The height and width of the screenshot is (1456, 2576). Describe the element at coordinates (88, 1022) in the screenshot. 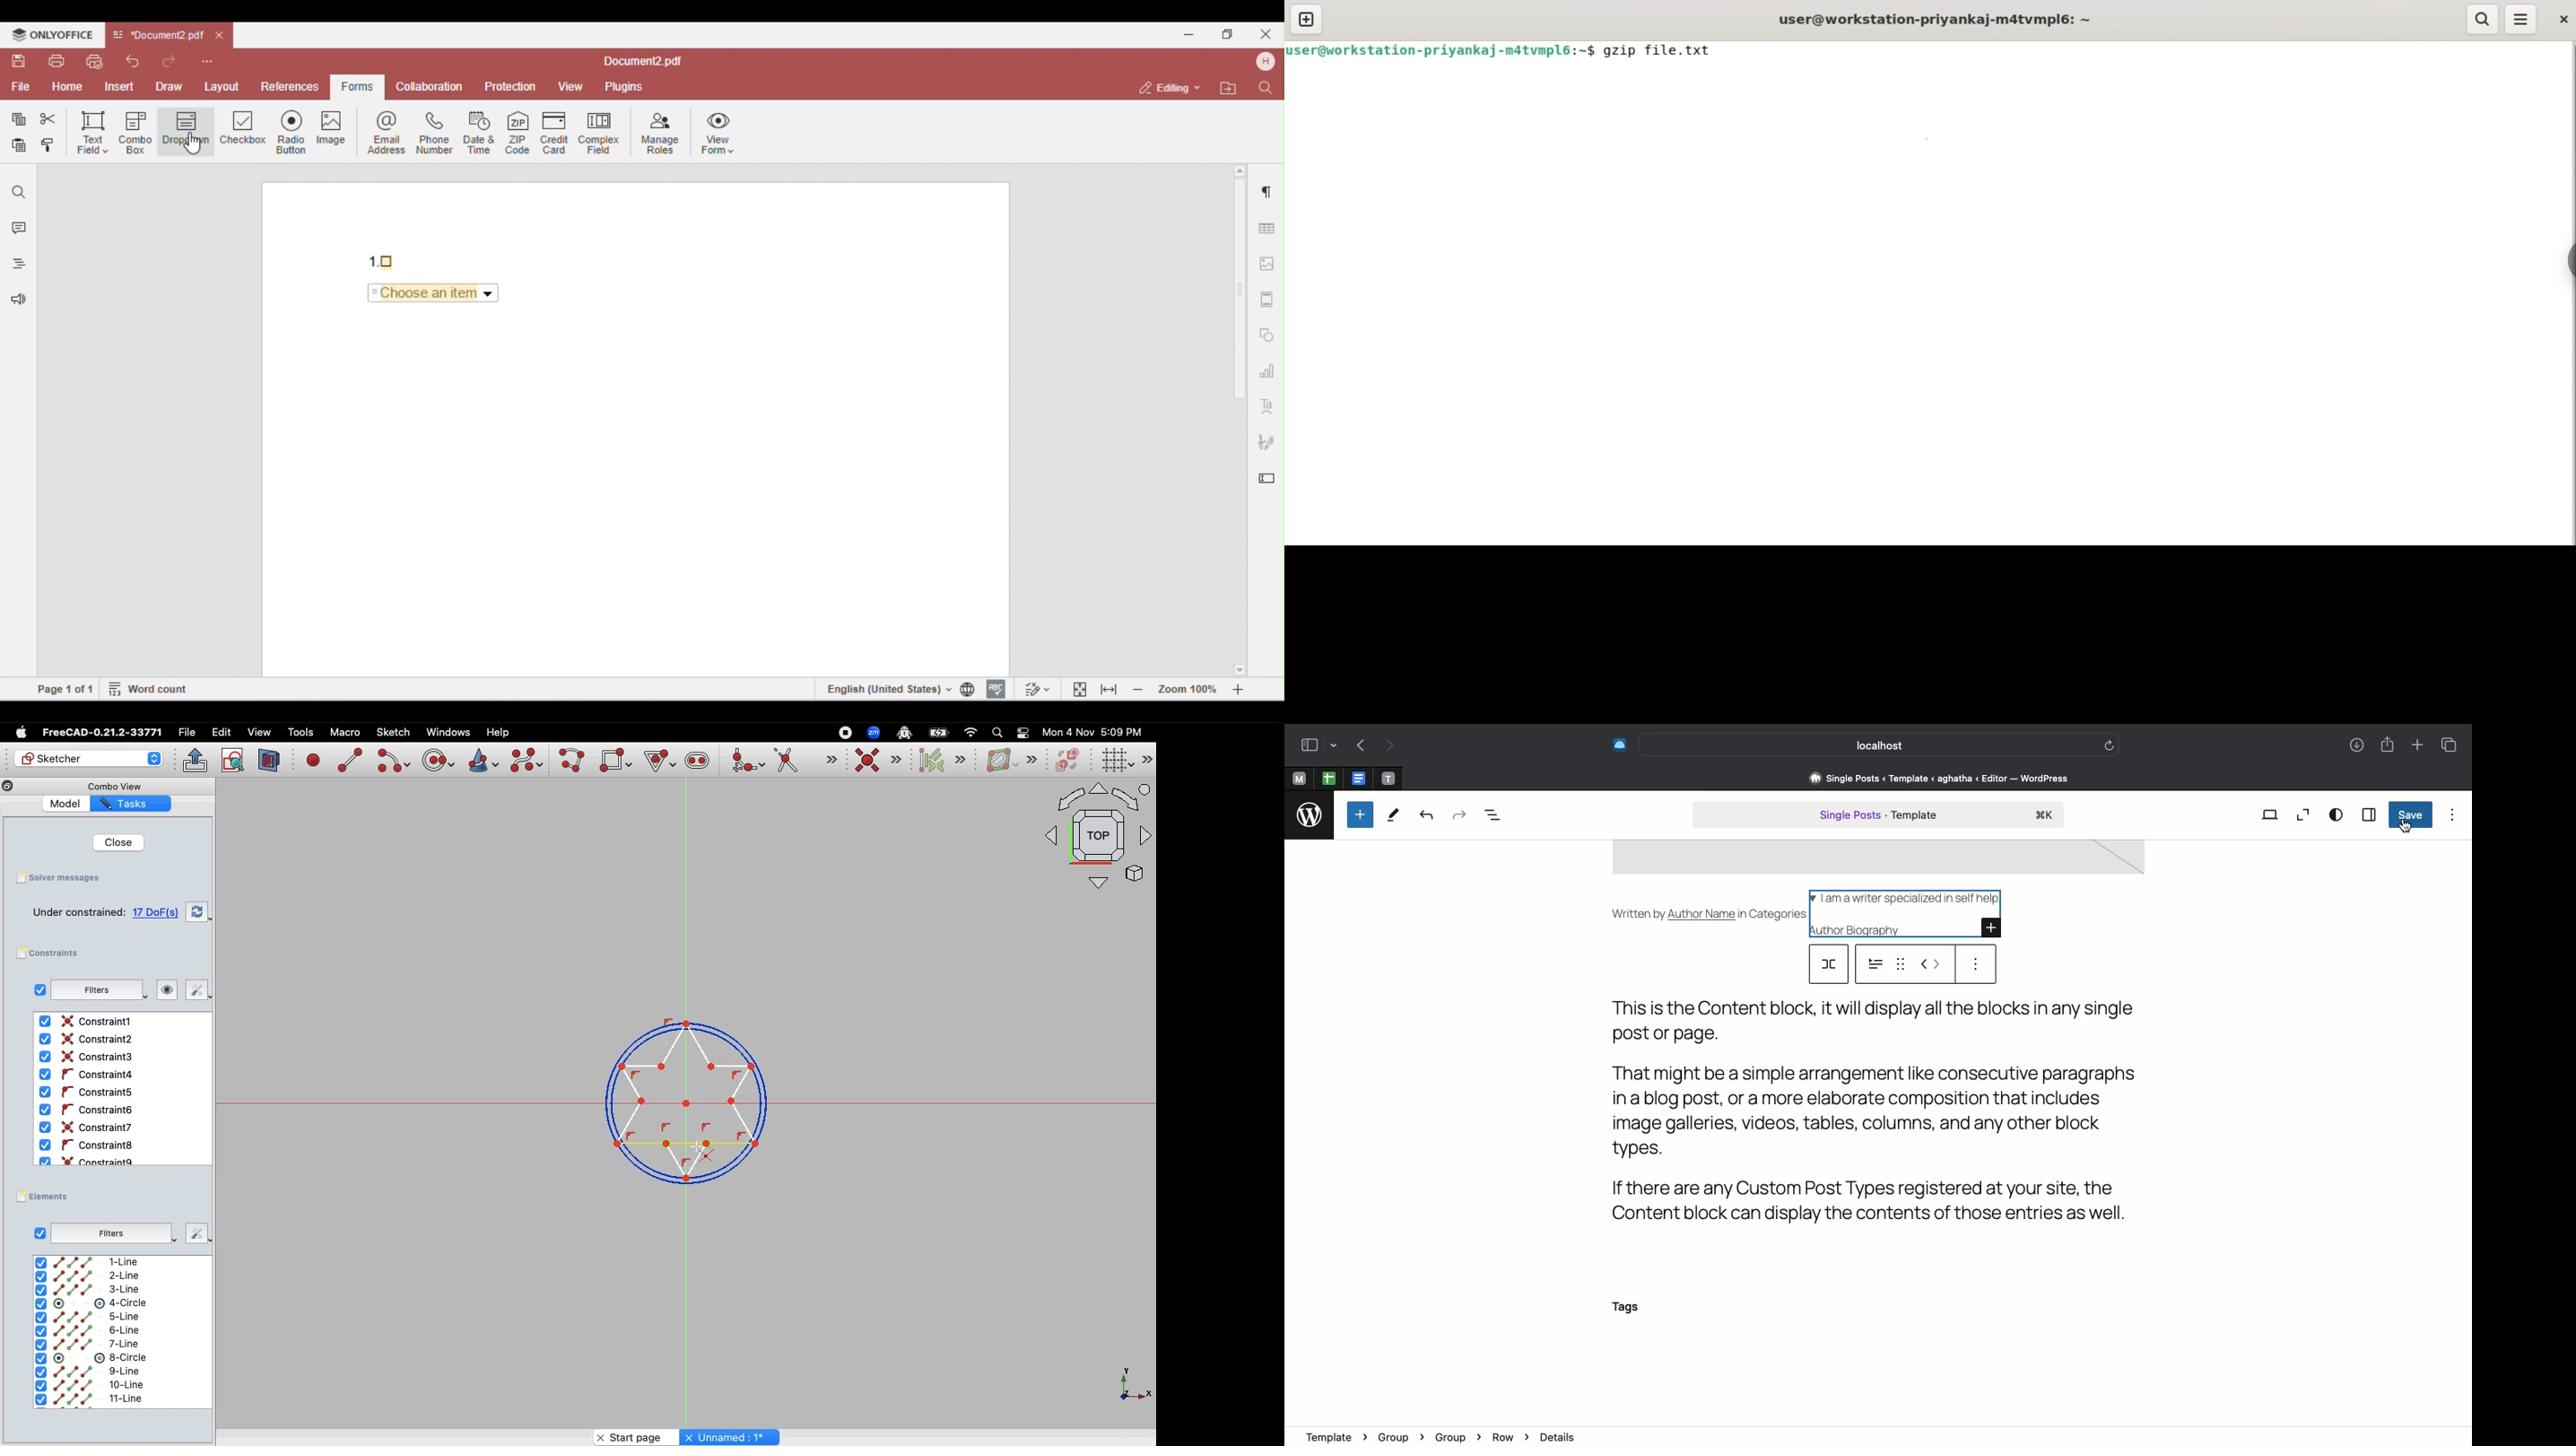

I see `Constraint1` at that location.